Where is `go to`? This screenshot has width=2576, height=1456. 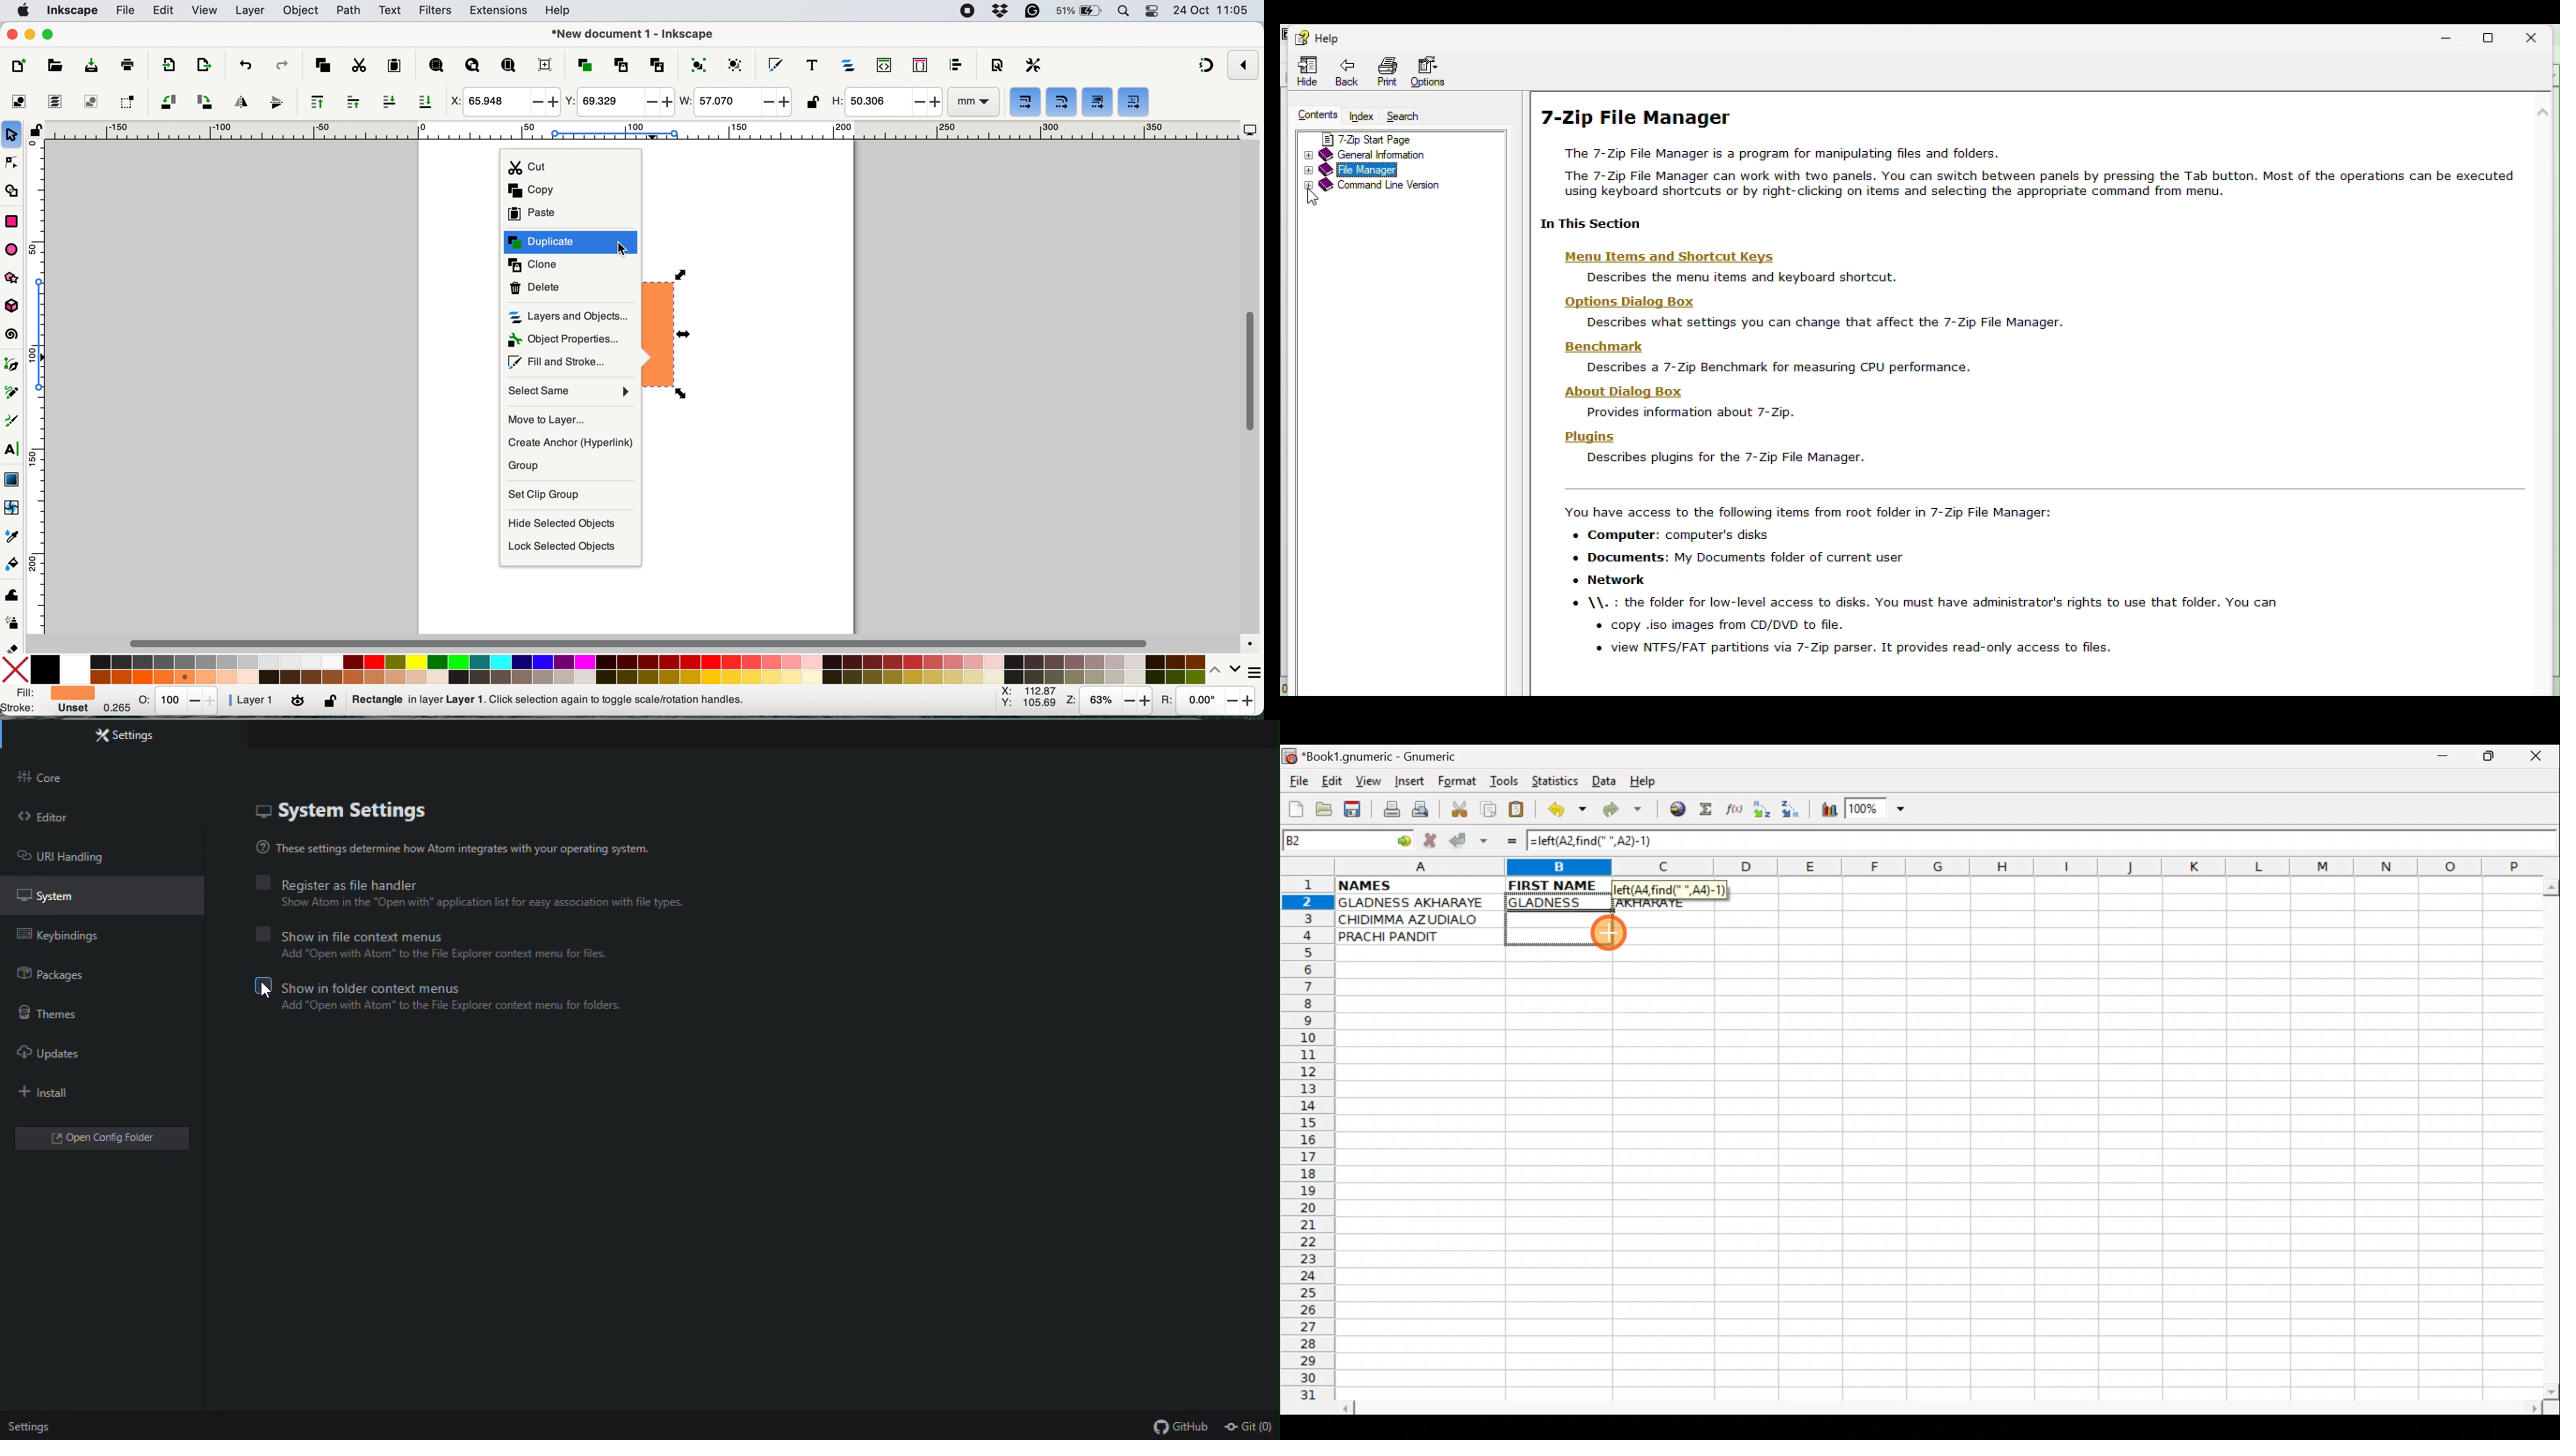 go to is located at coordinates (1403, 839).